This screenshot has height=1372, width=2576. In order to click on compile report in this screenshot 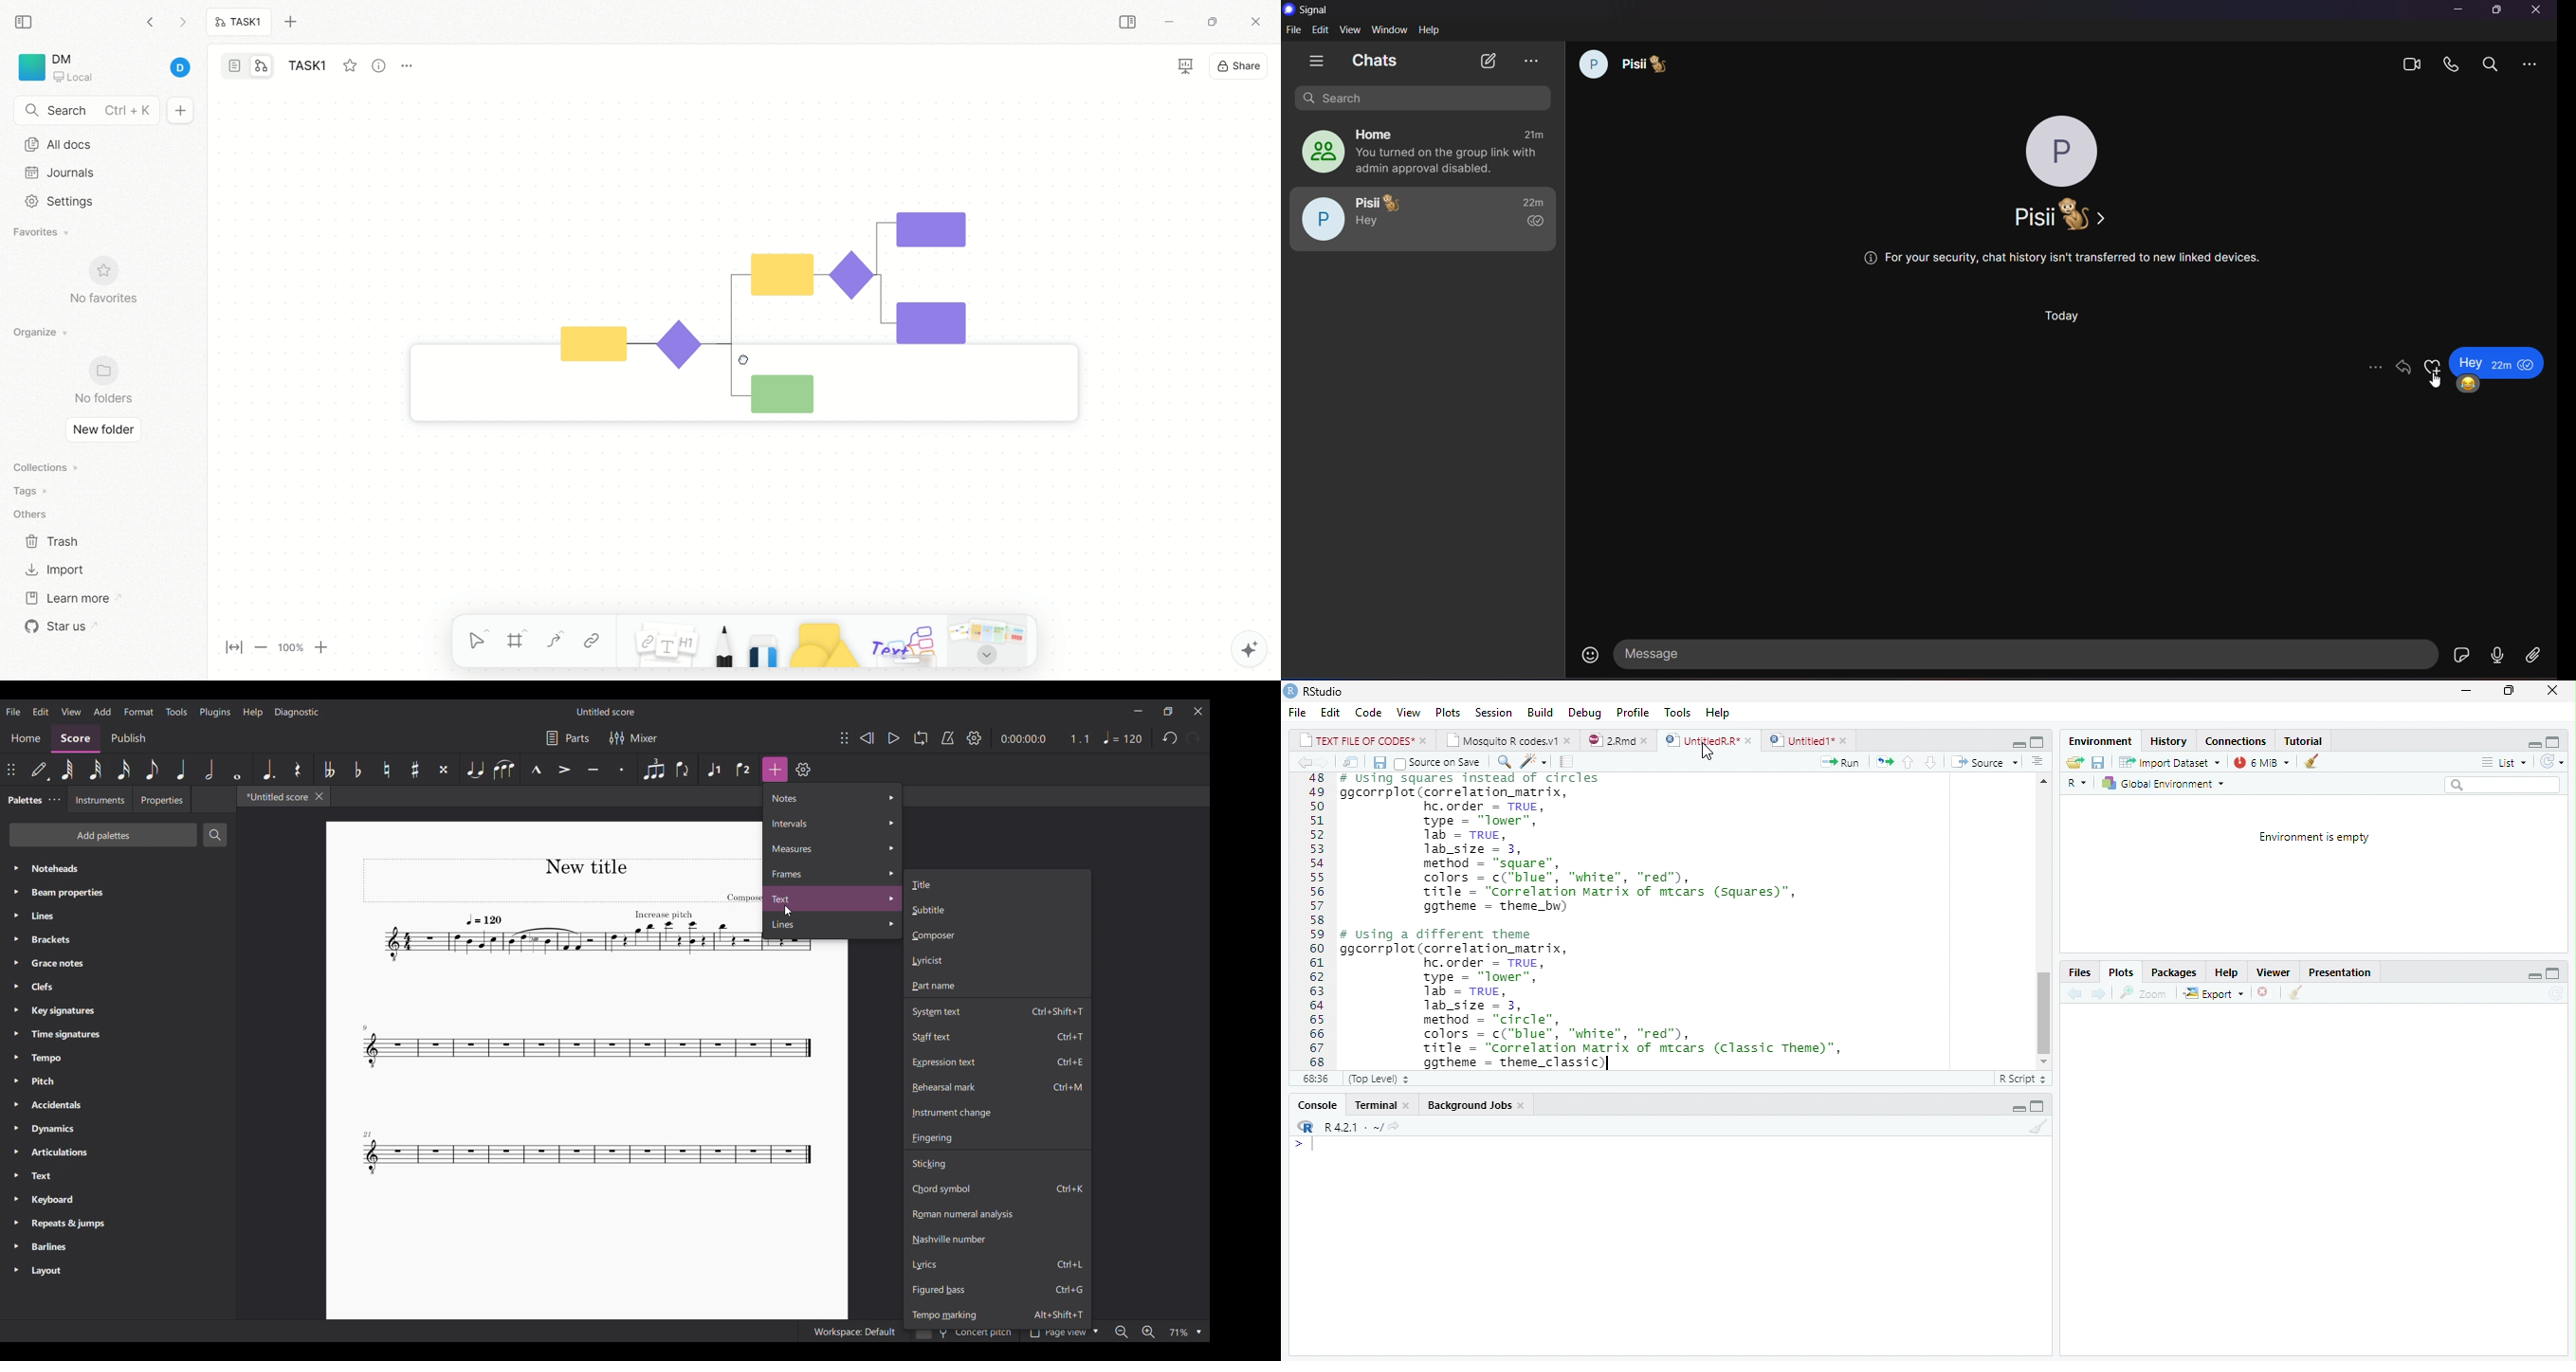, I will do `click(1569, 764)`.